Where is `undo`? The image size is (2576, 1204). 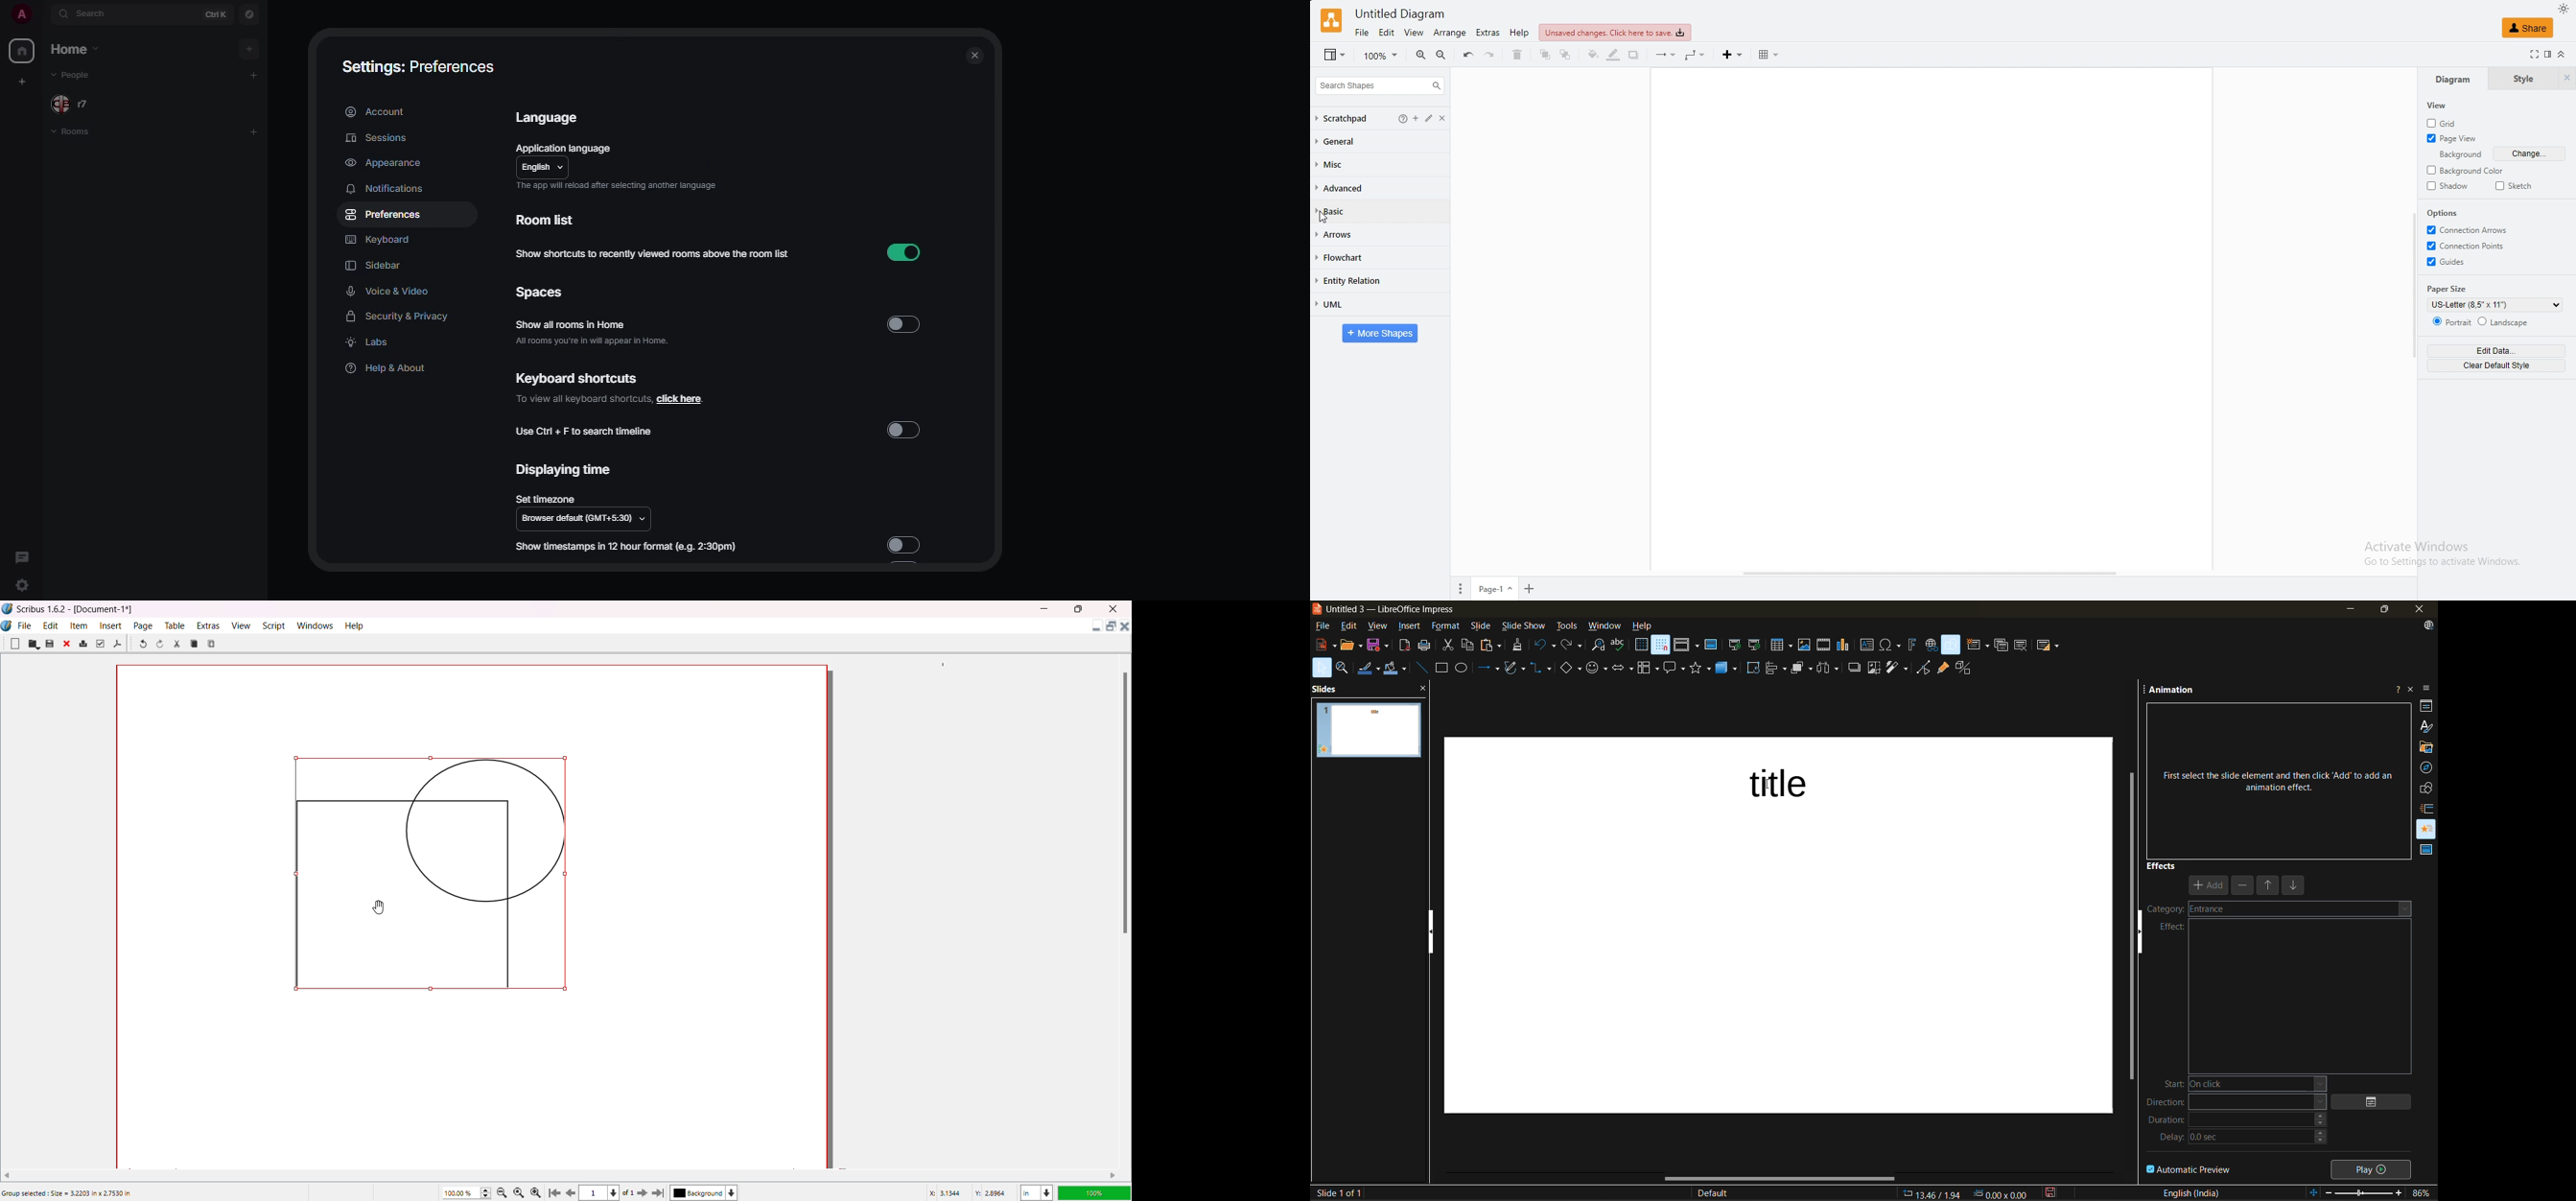 undo is located at coordinates (1468, 55).